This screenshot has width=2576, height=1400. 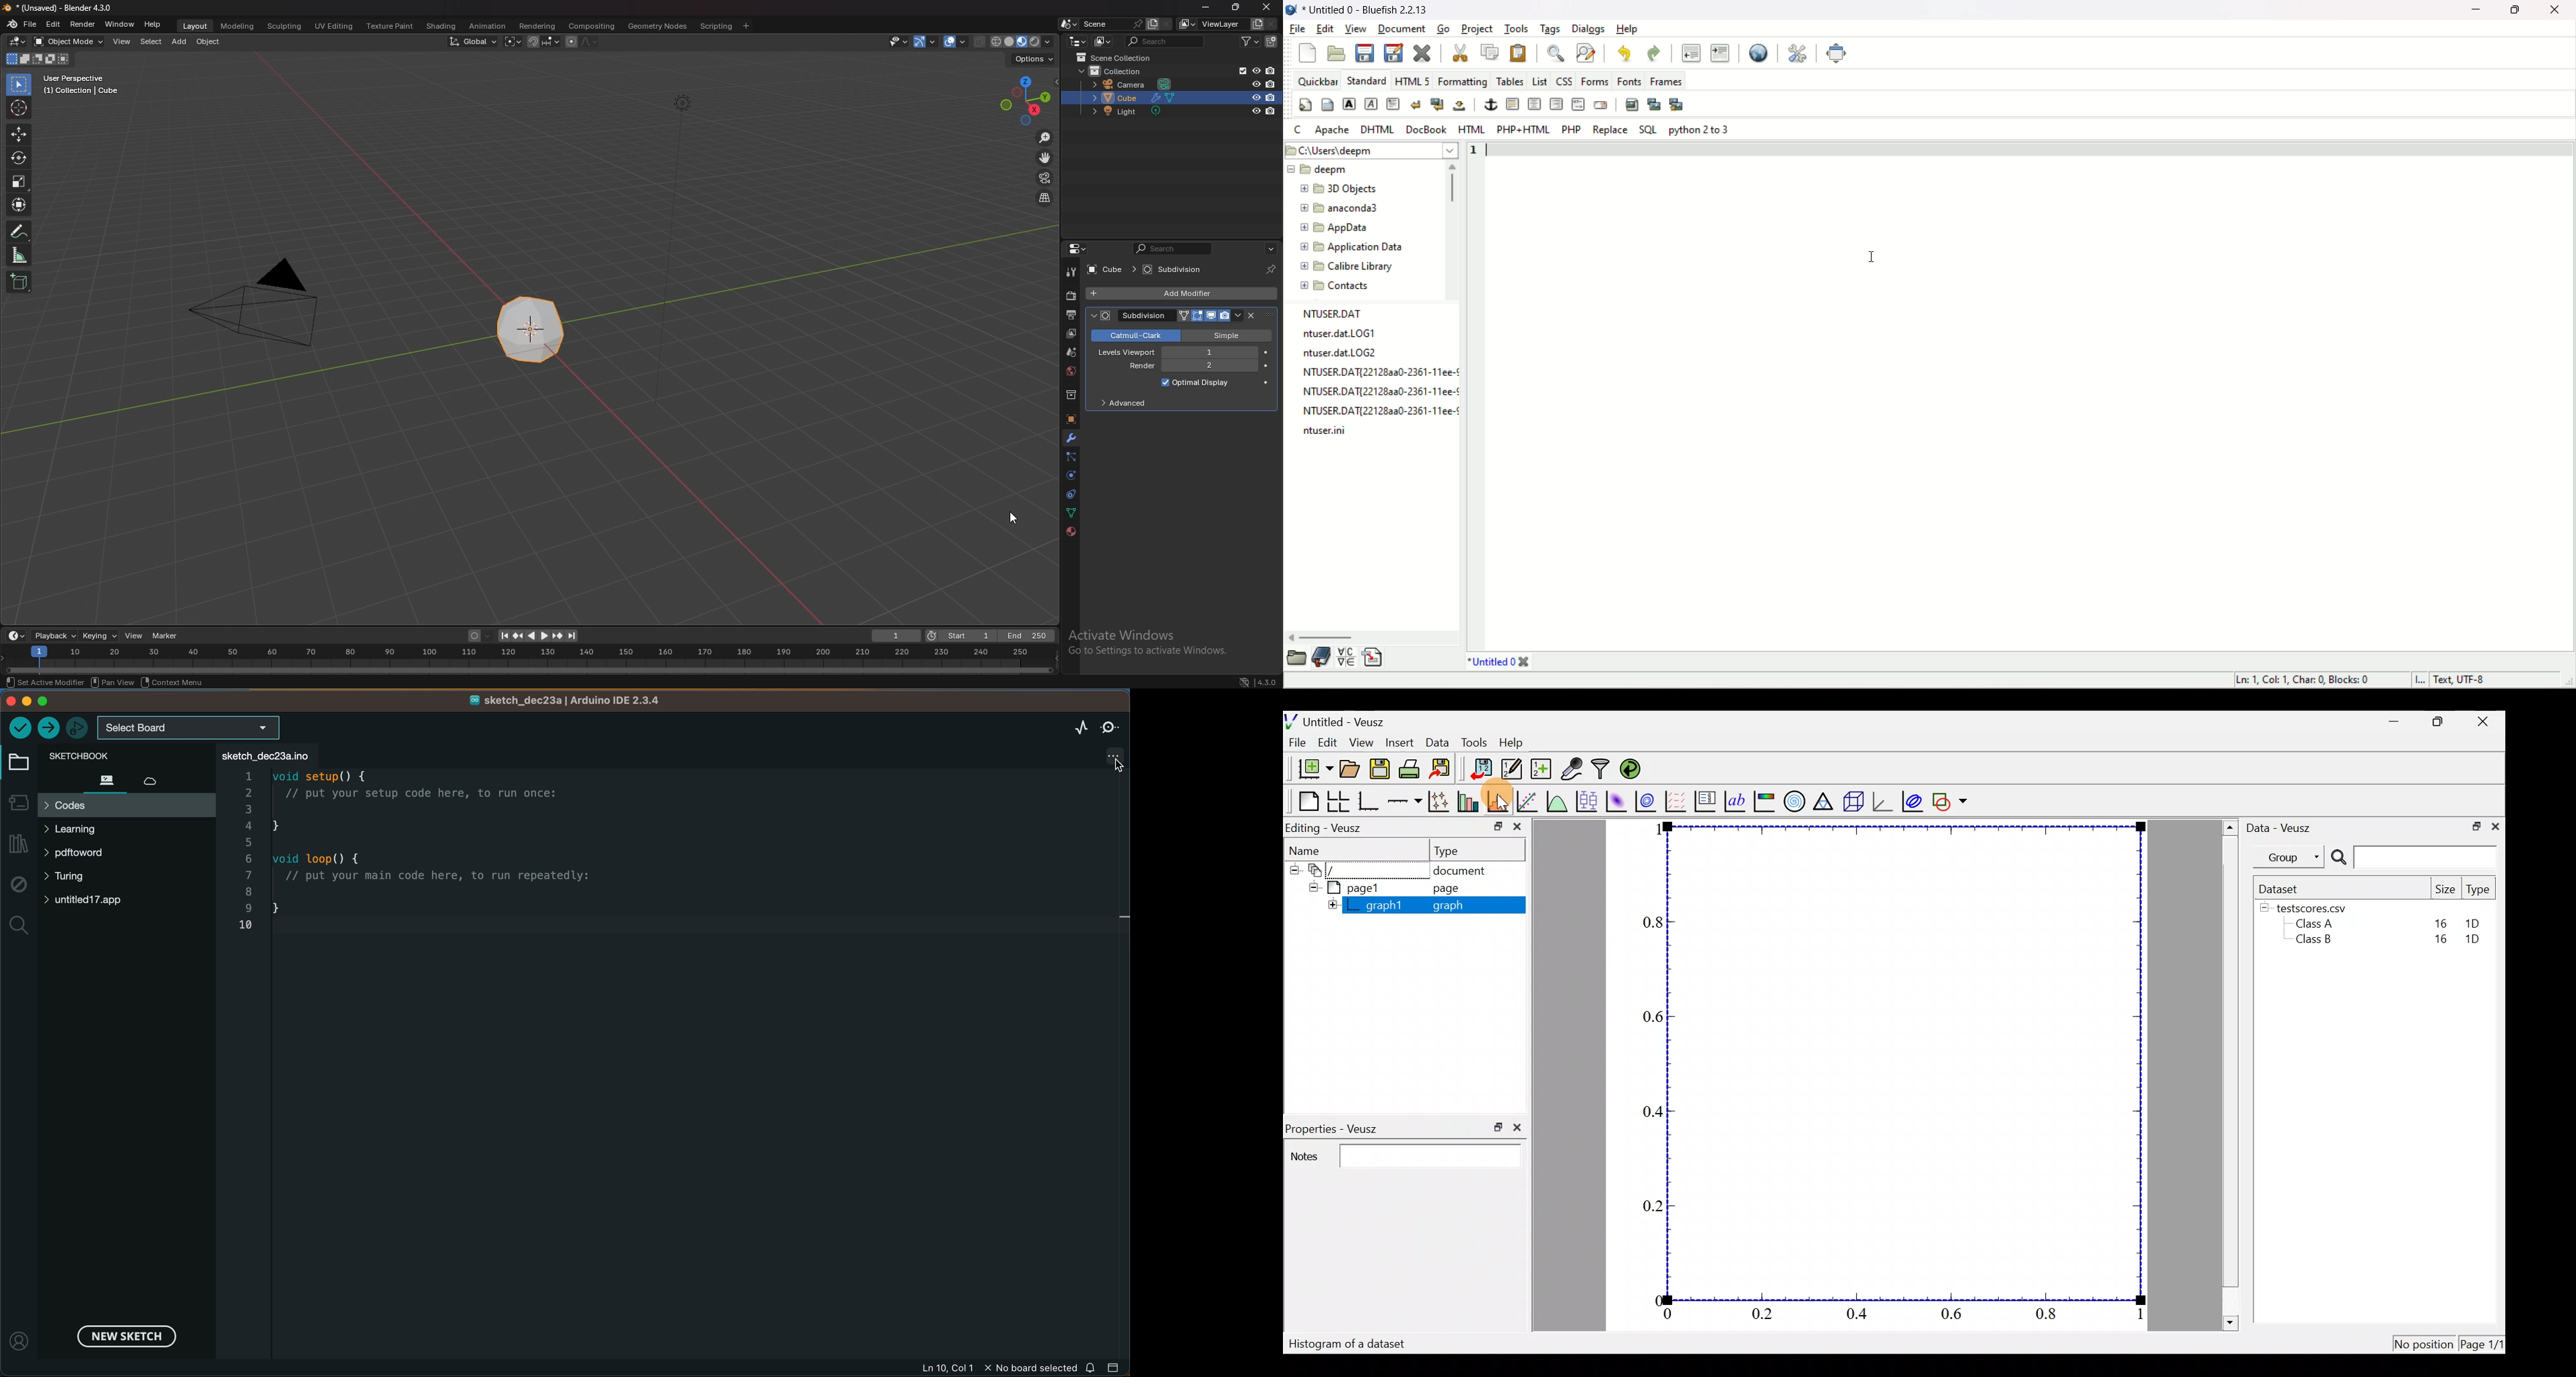 I want to click on restore down, so click(x=1495, y=1128).